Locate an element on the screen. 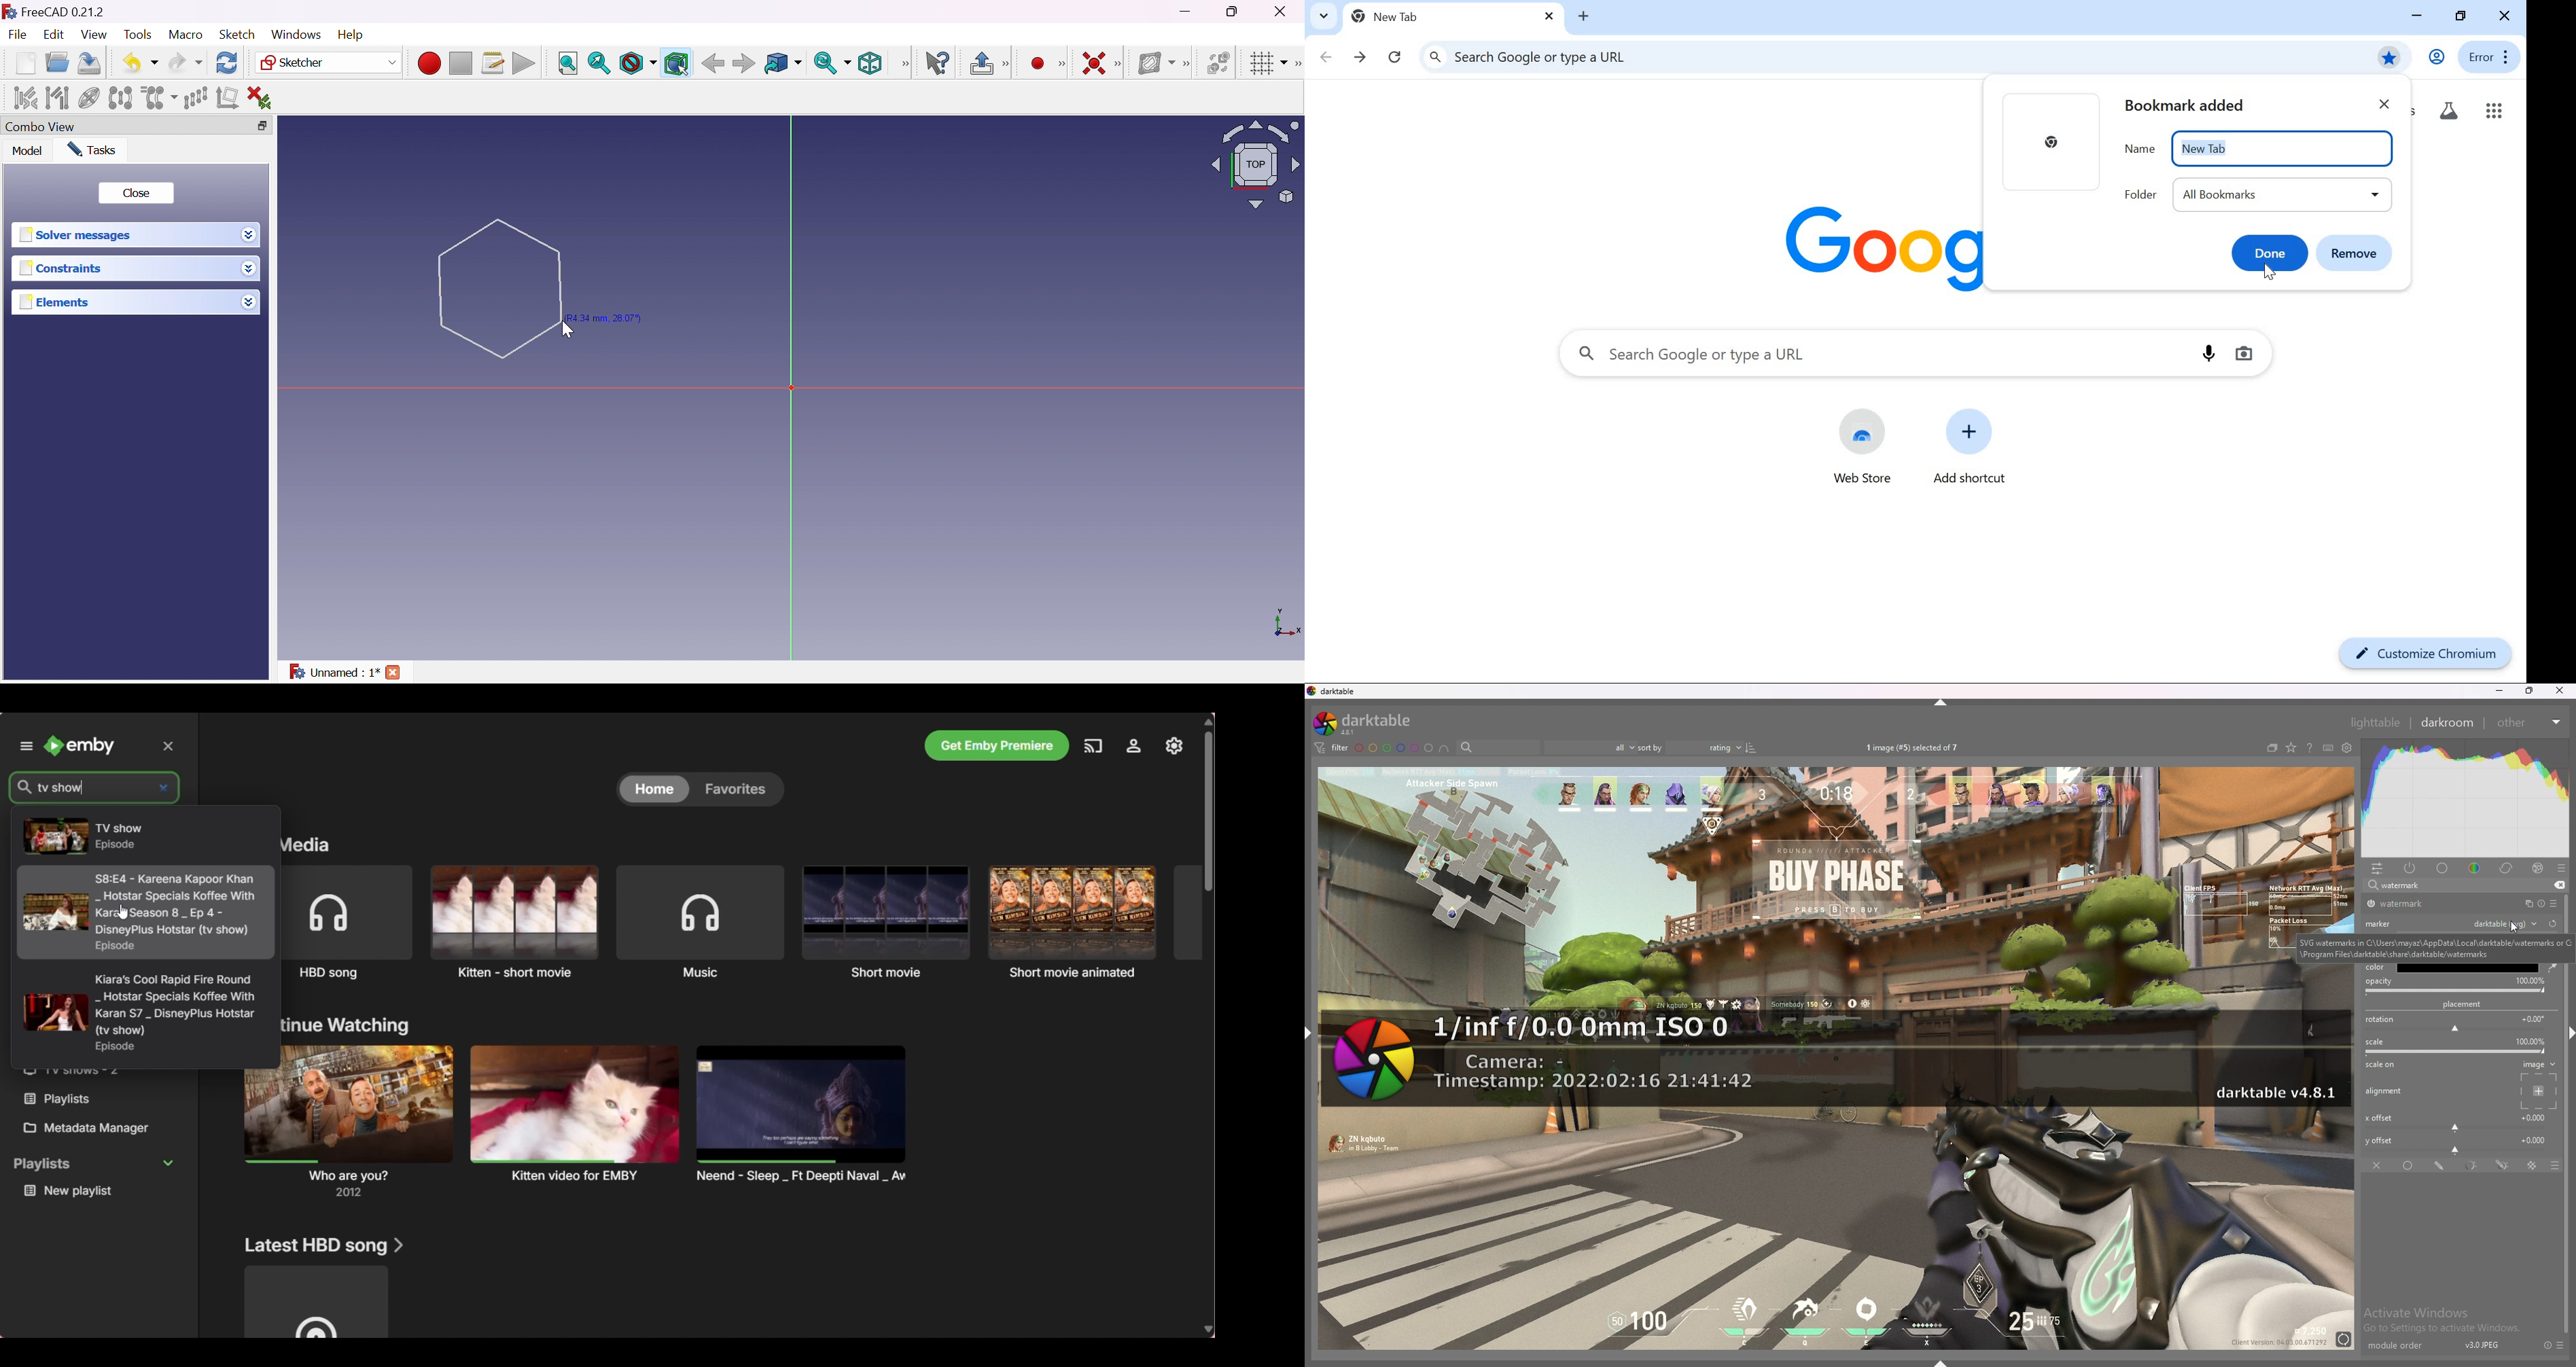 This screenshot has height=1372, width=2576. Isometric is located at coordinates (870, 63).